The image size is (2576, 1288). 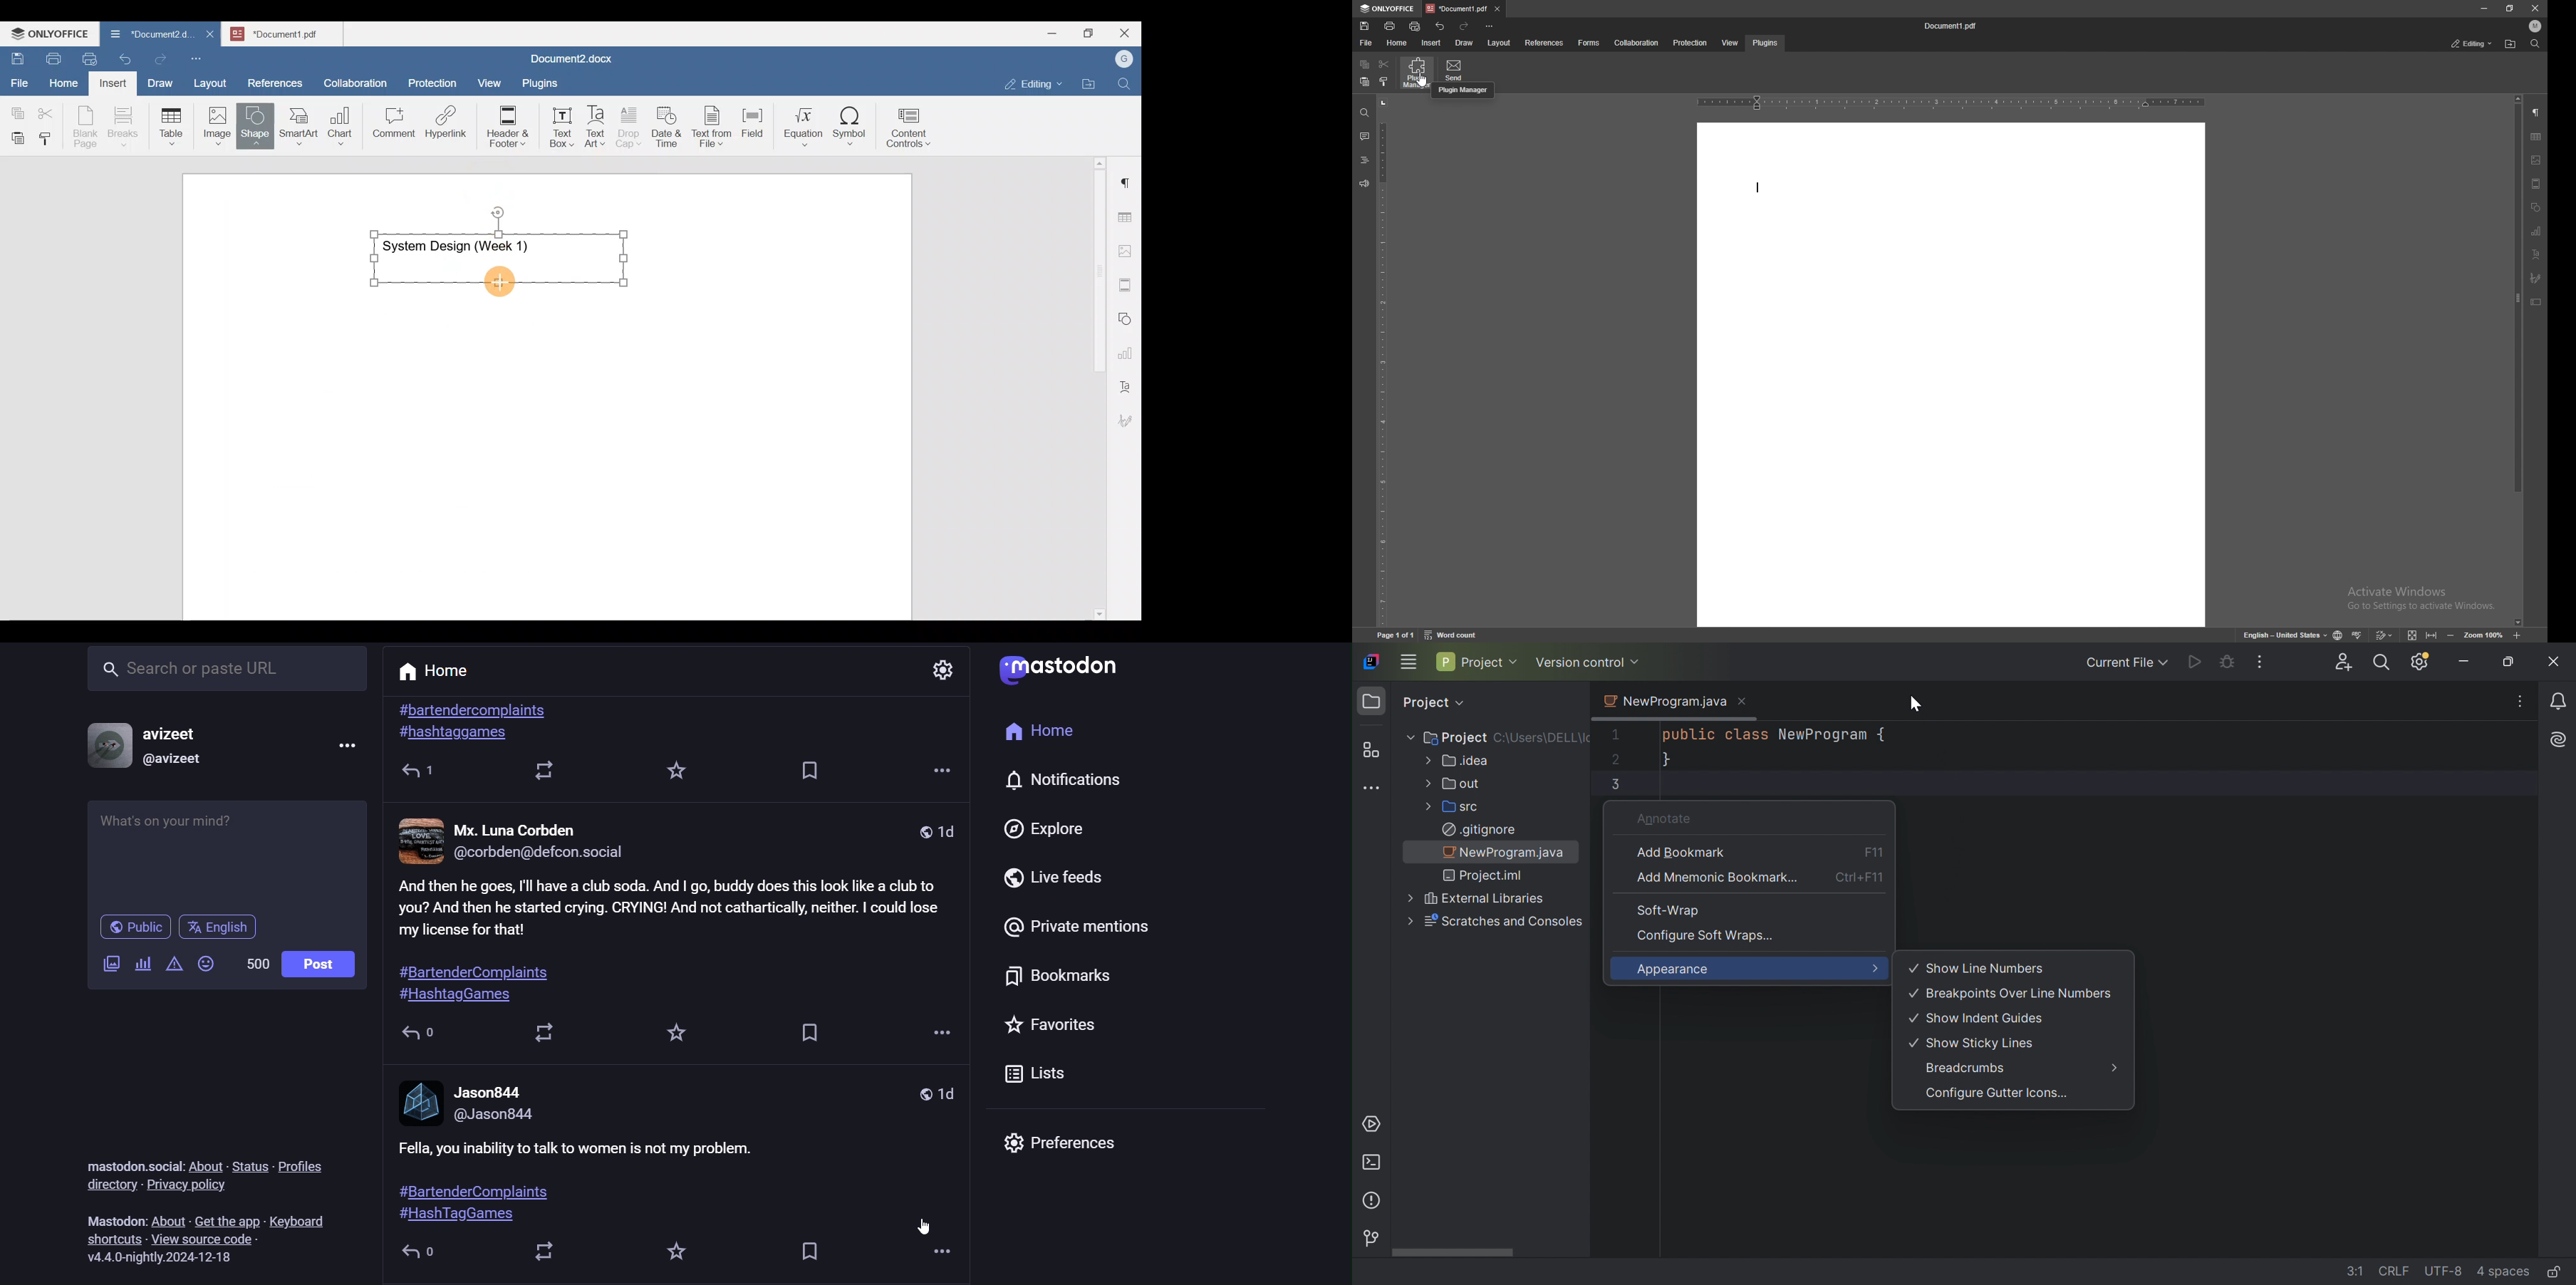 I want to click on English - United States, so click(x=2280, y=635).